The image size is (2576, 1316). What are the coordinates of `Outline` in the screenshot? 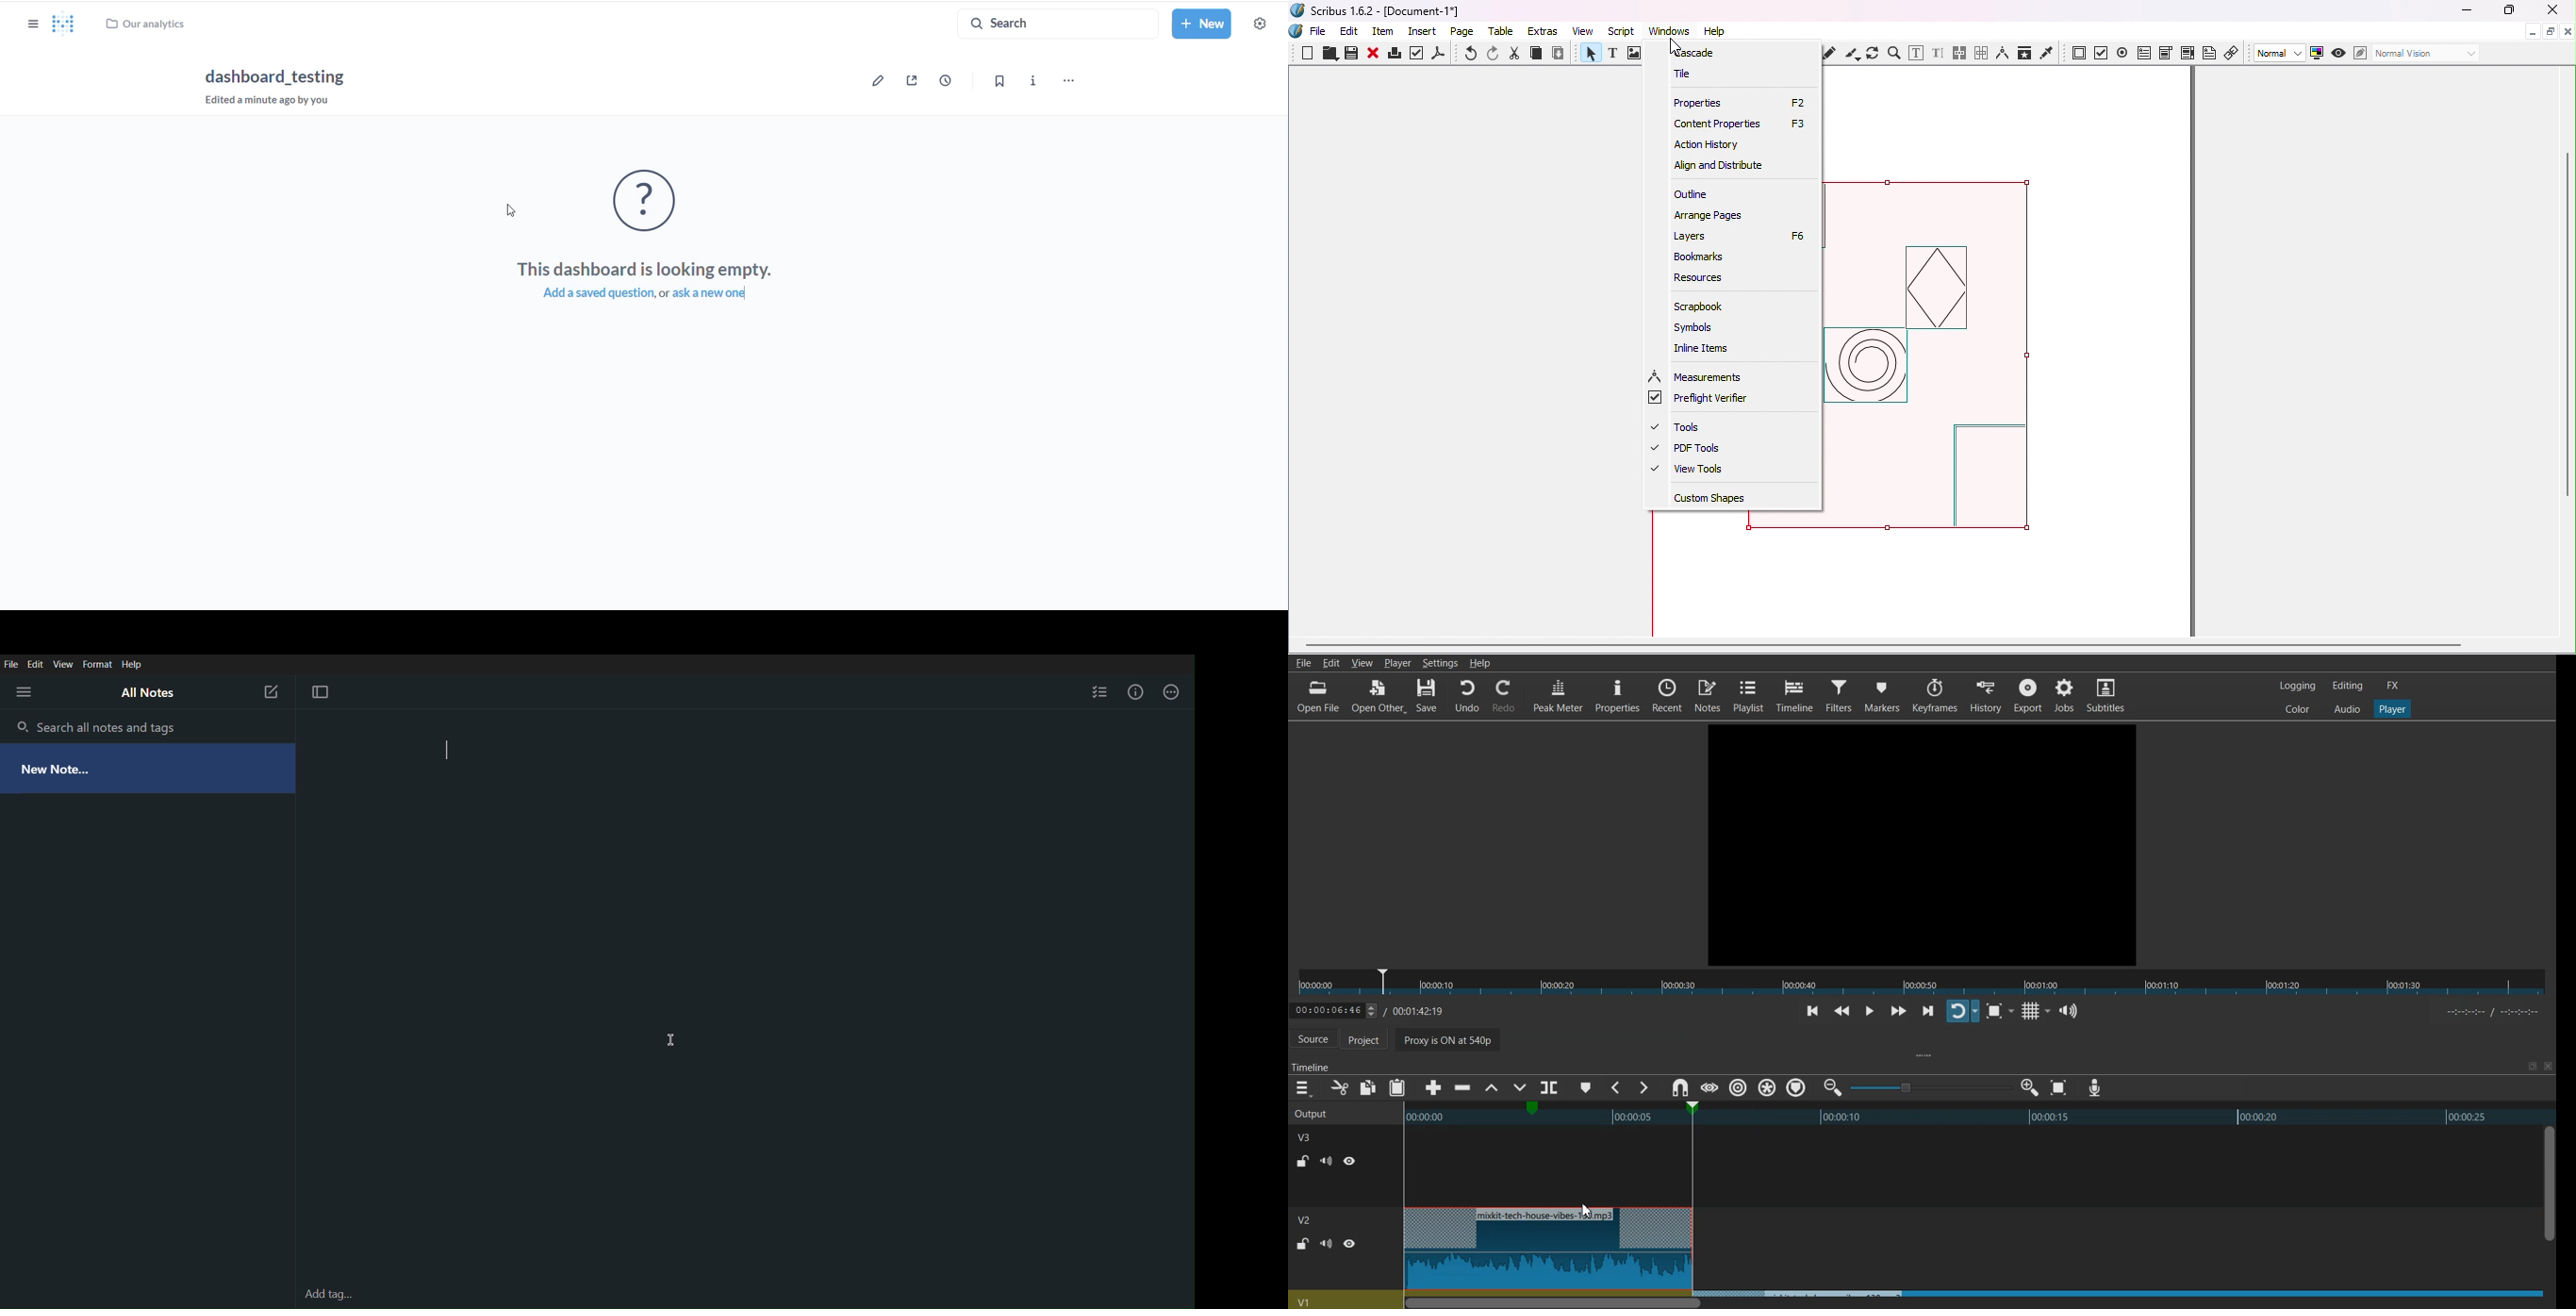 It's located at (1692, 193).